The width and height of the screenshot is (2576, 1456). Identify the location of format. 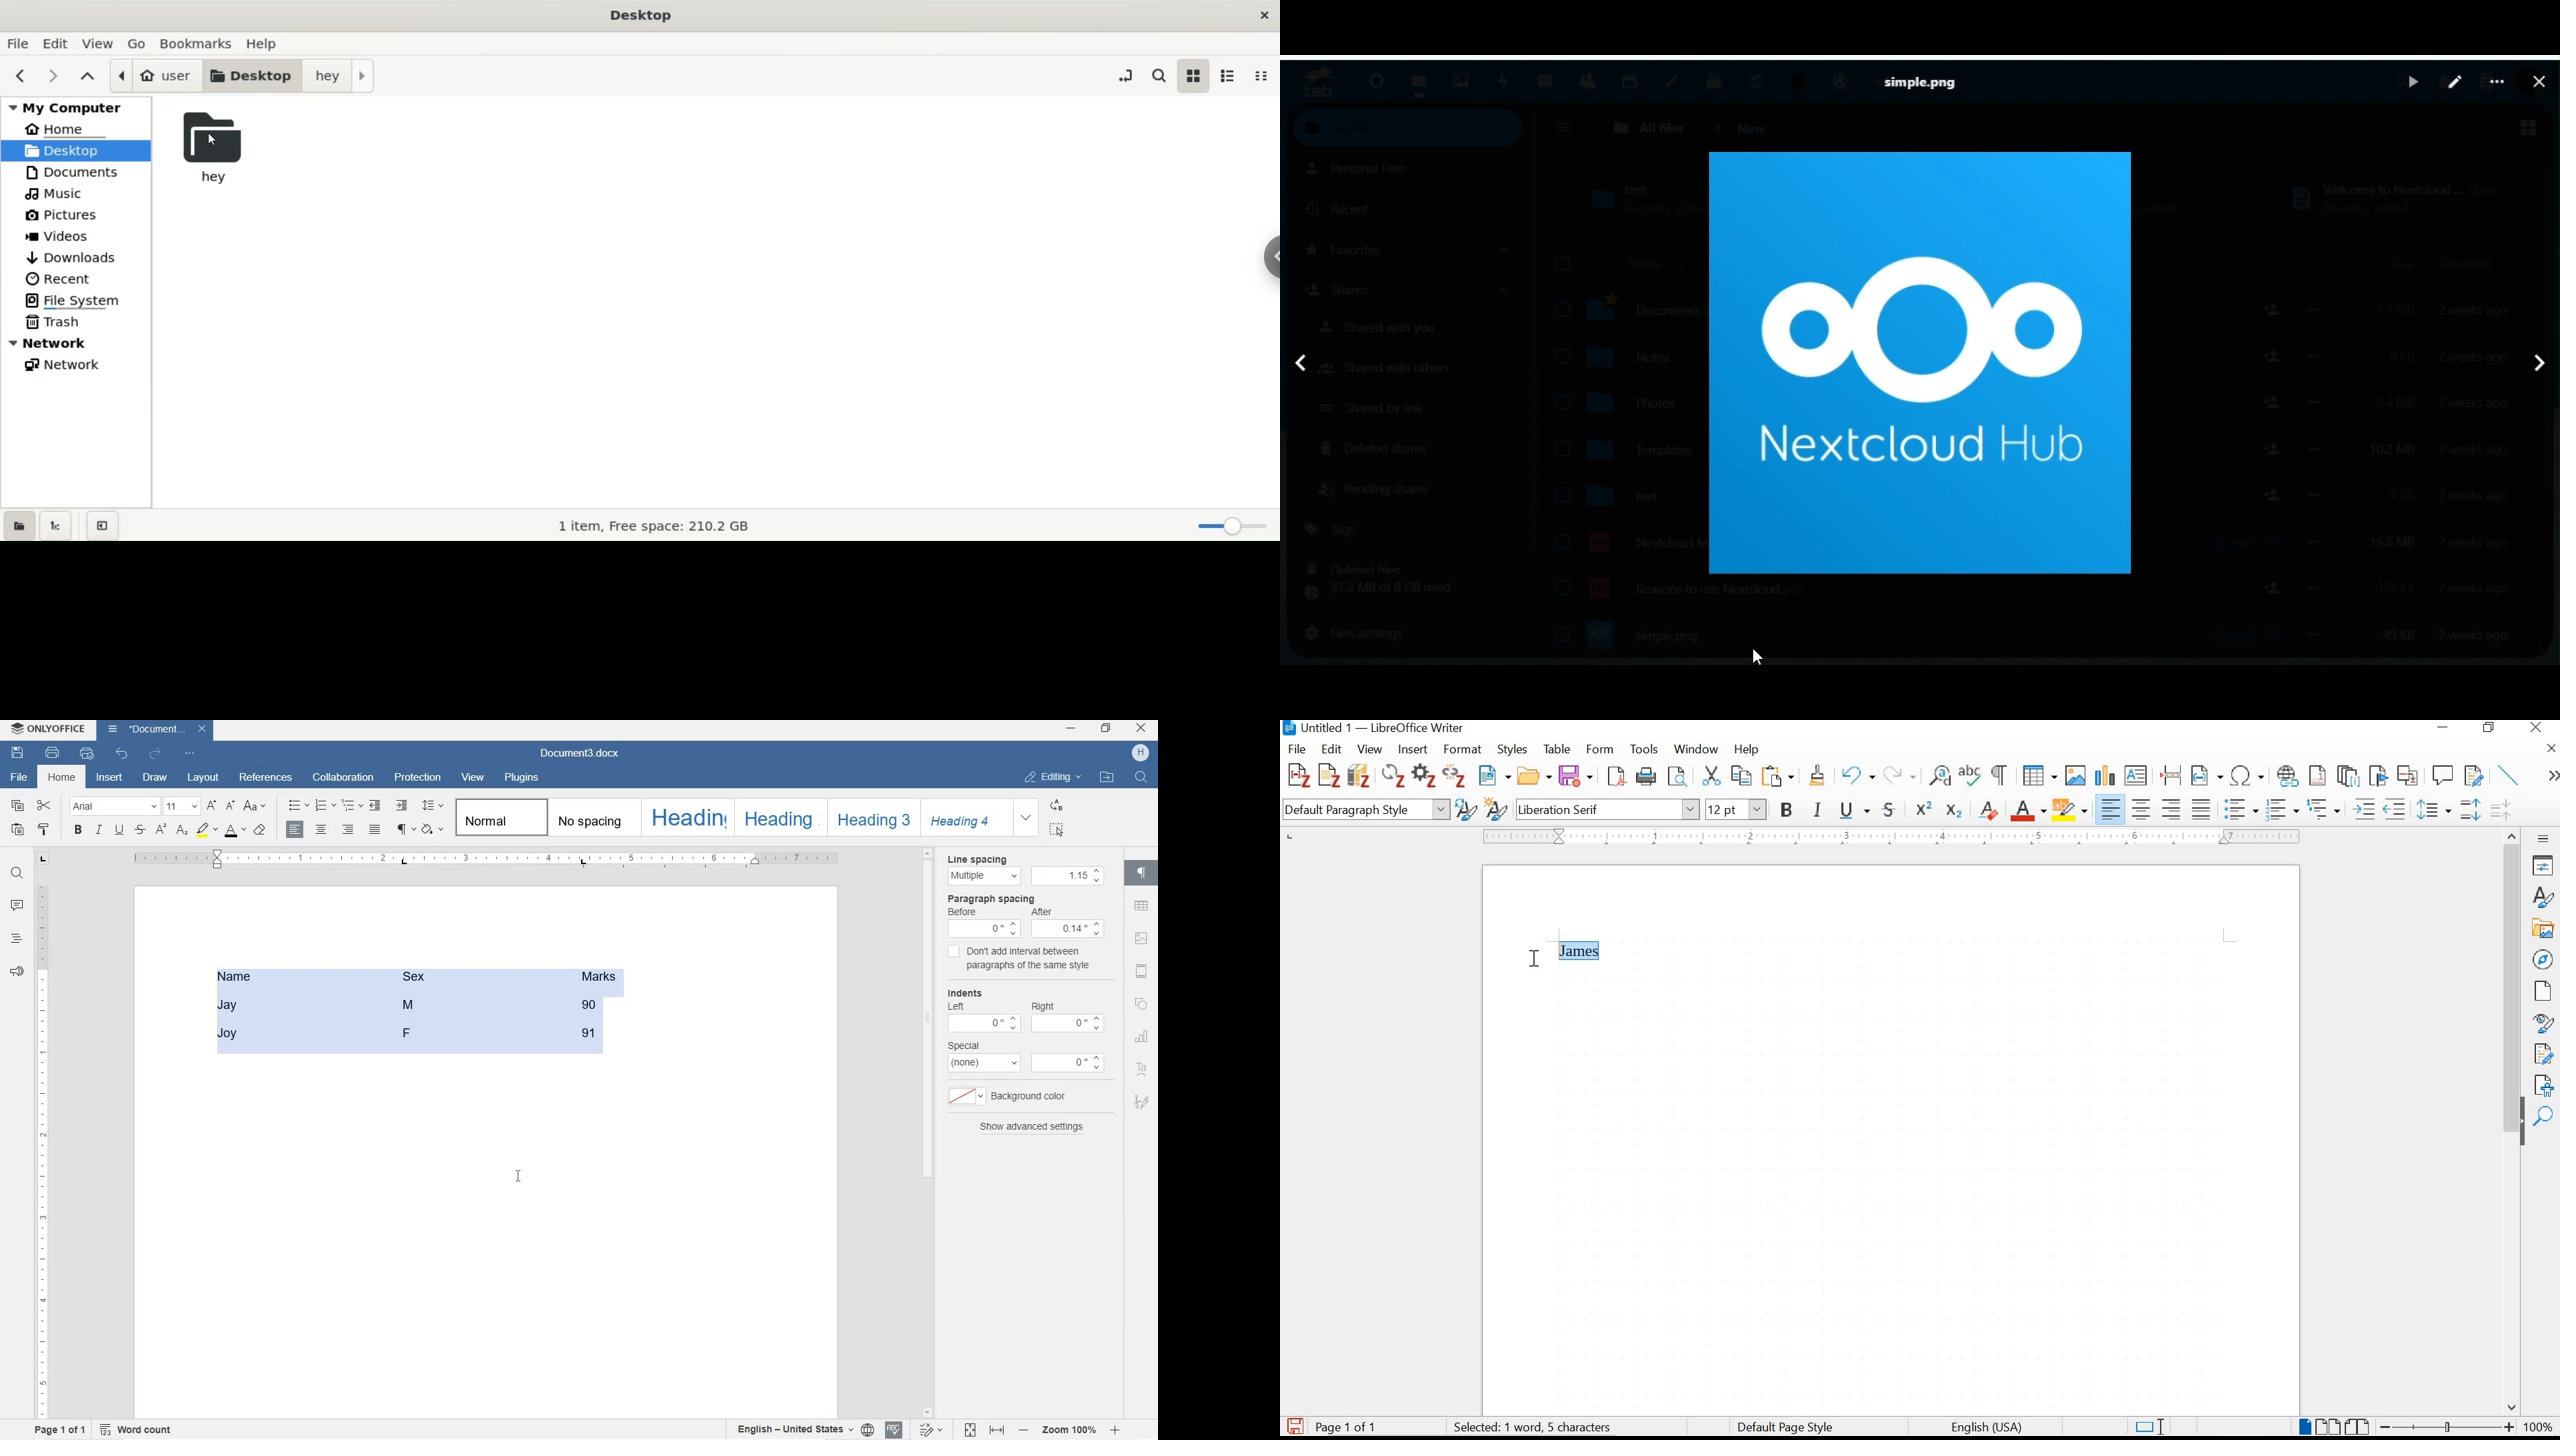
(1463, 750).